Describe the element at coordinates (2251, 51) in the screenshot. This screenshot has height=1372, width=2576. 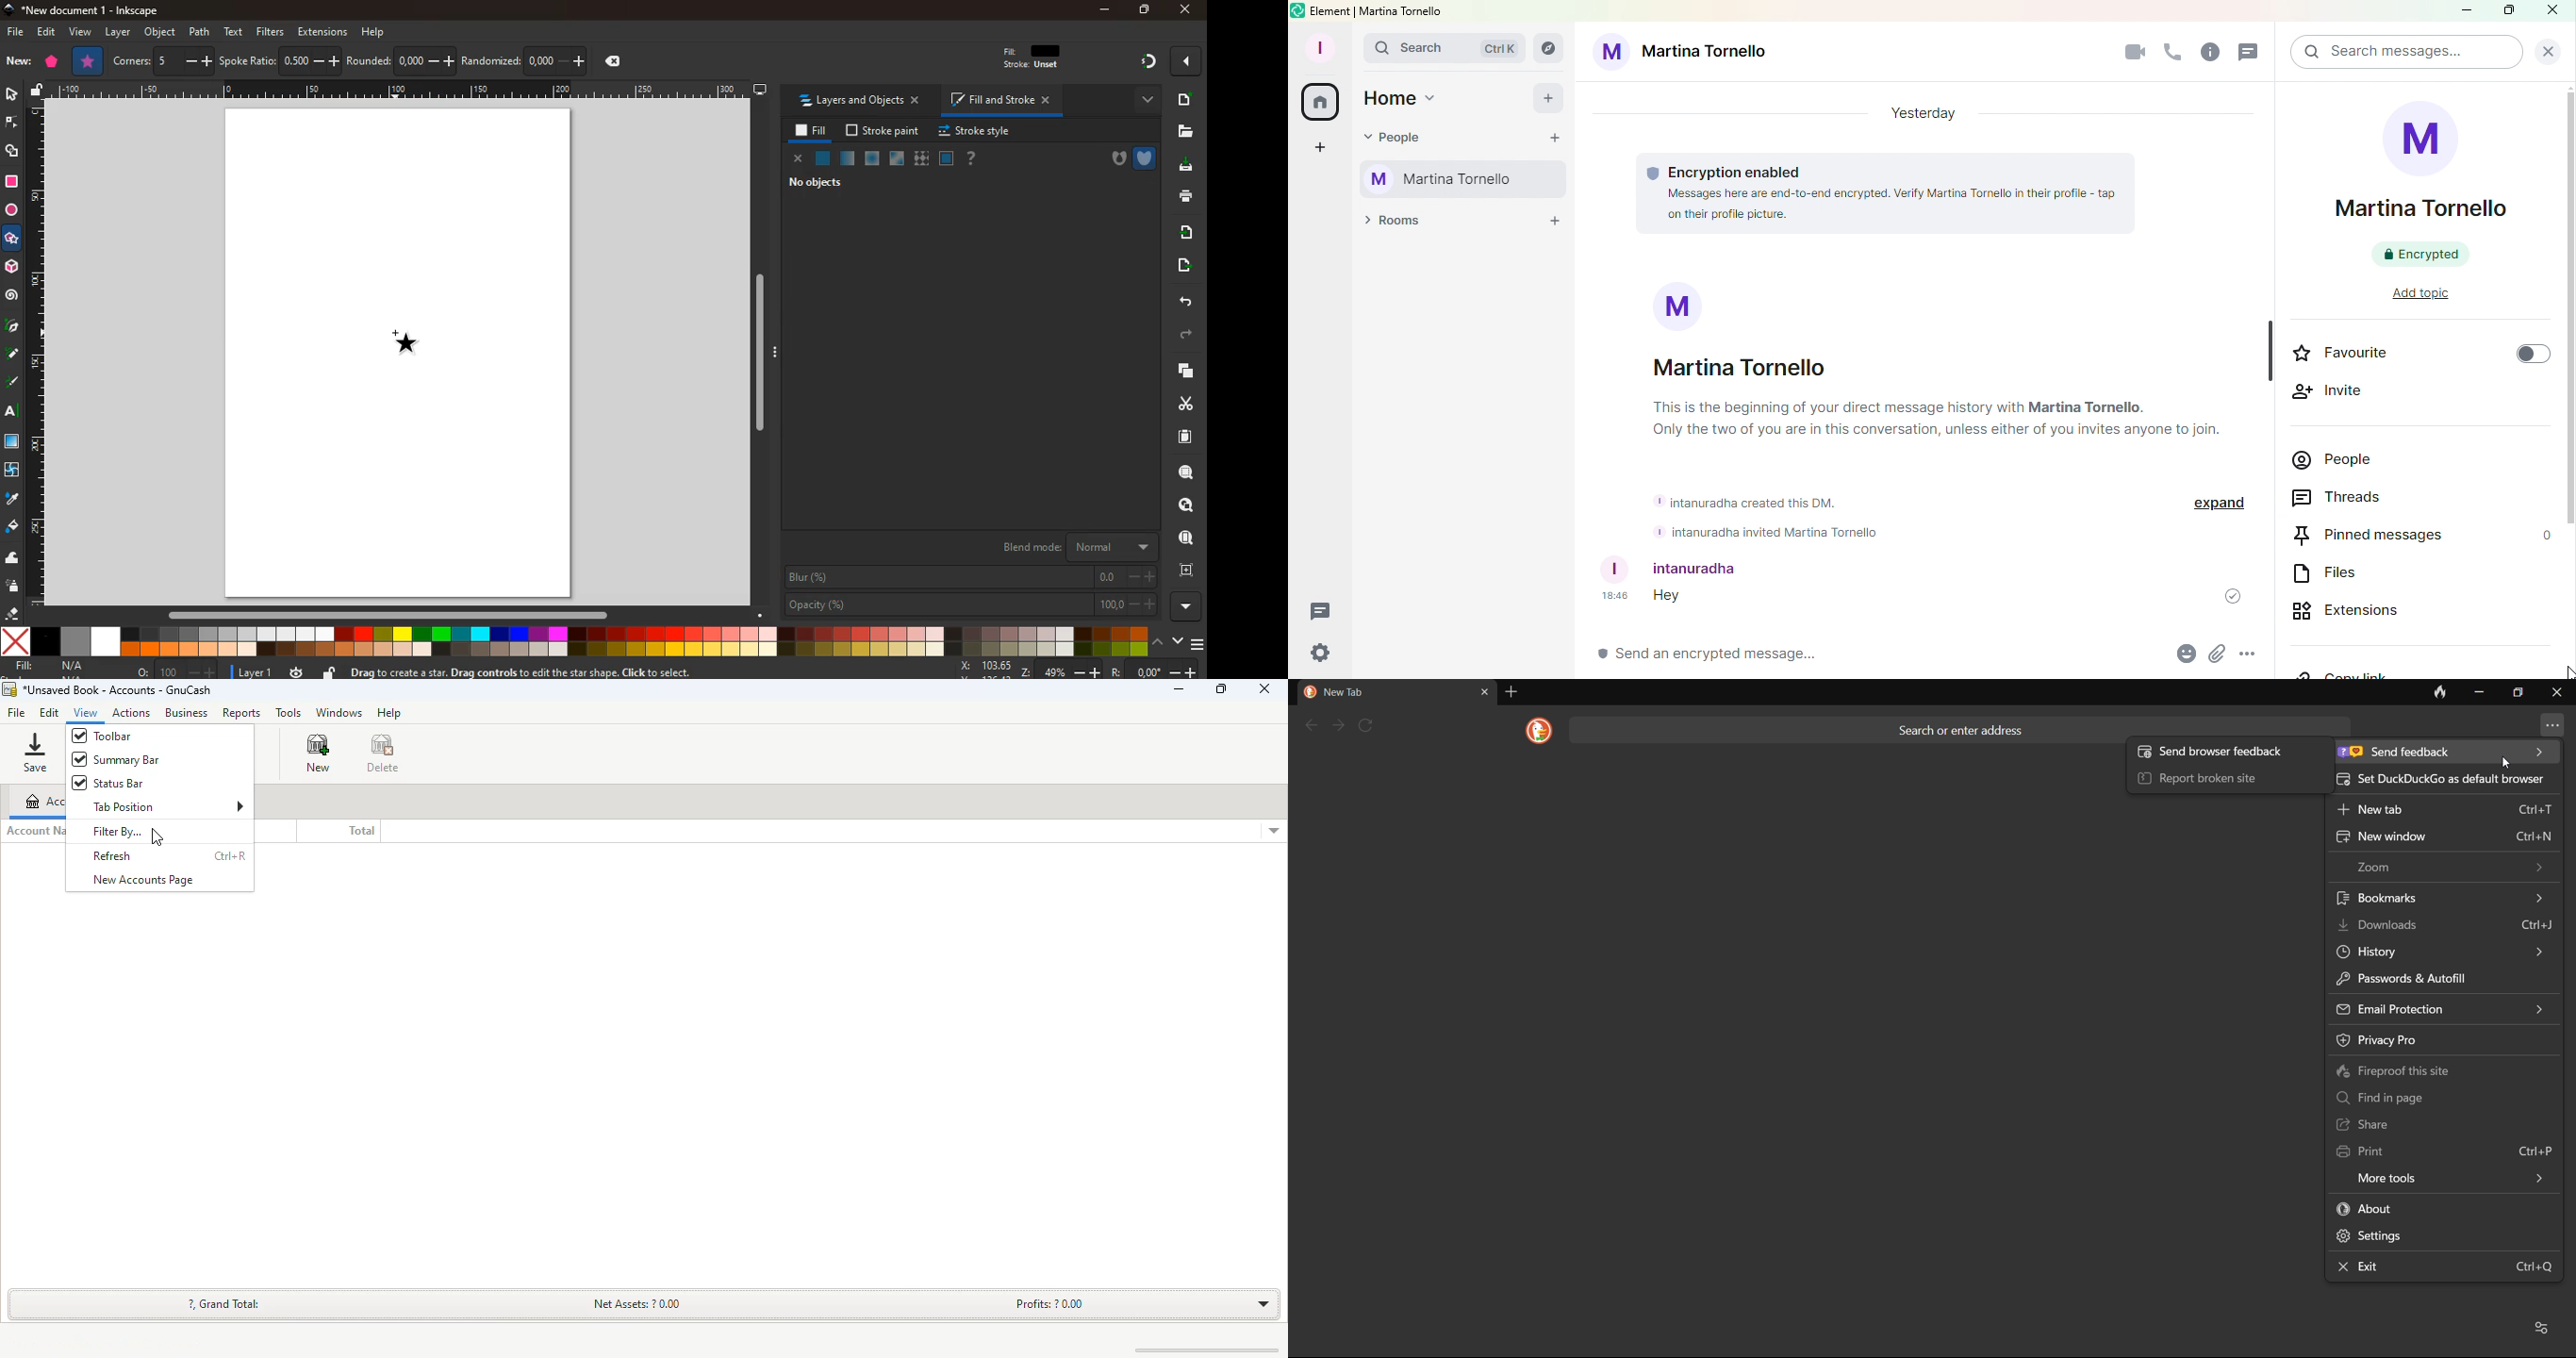
I see `Thread` at that location.